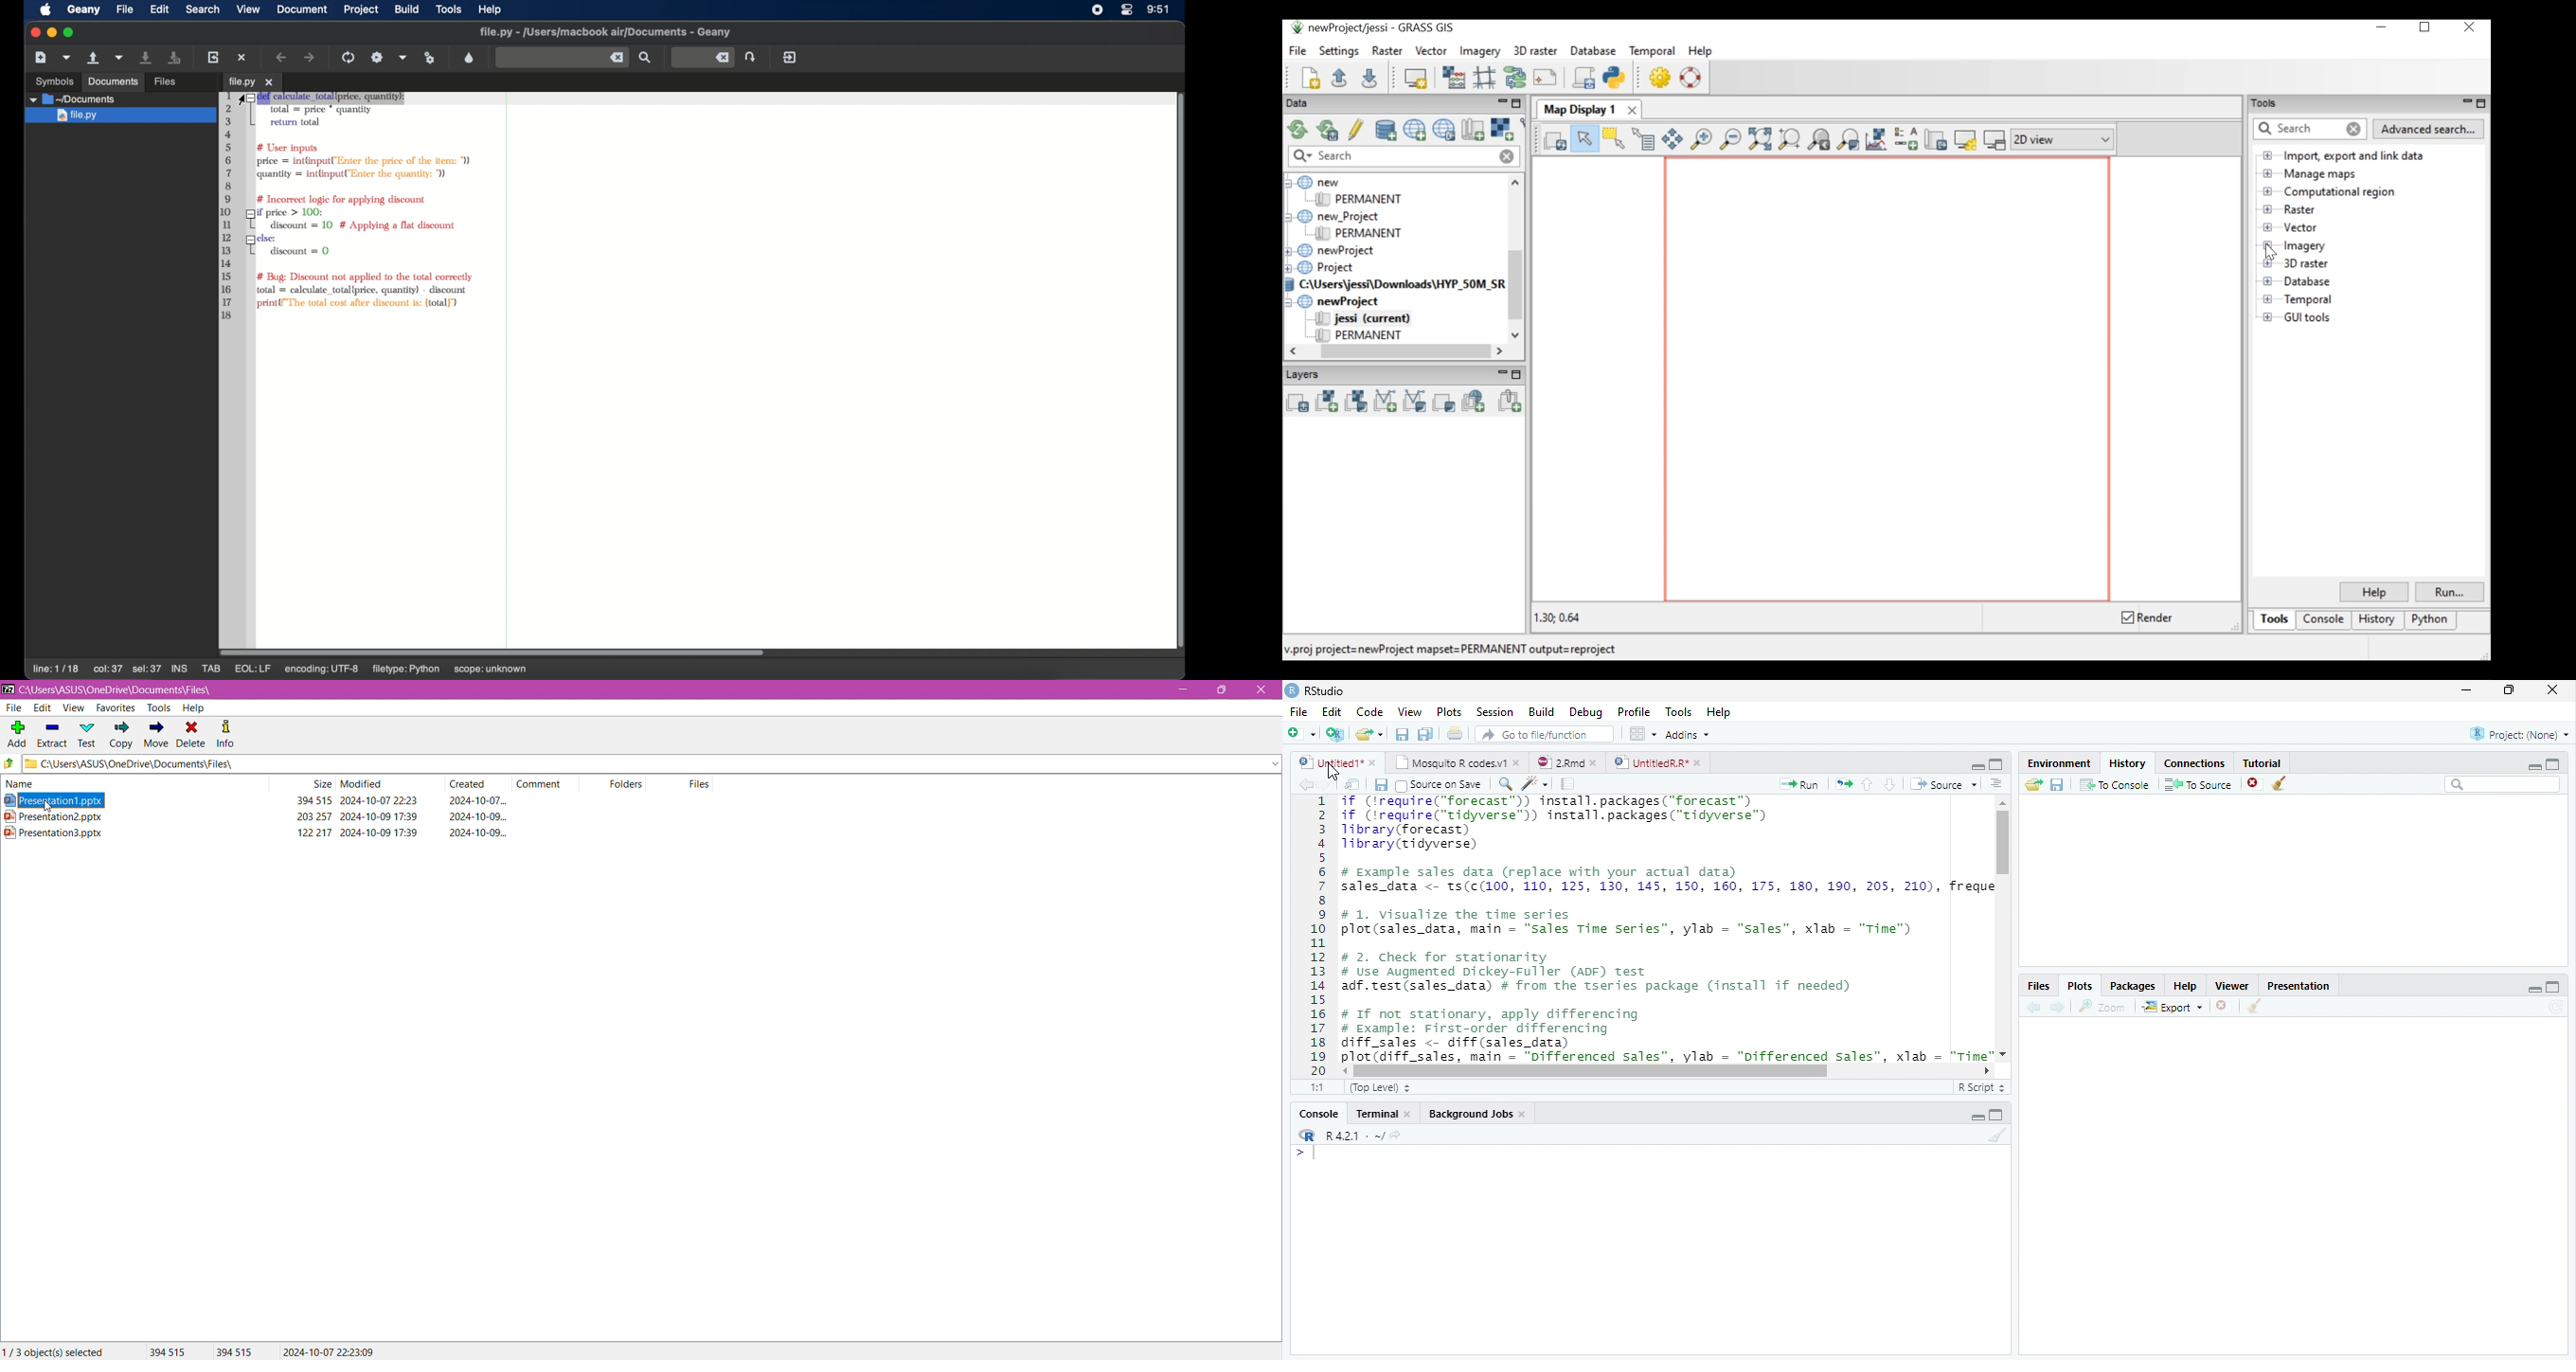 Image resolution: width=2576 pixels, height=1372 pixels. Describe the element at coordinates (1569, 783) in the screenshot. I see `Compile Report` at that location.